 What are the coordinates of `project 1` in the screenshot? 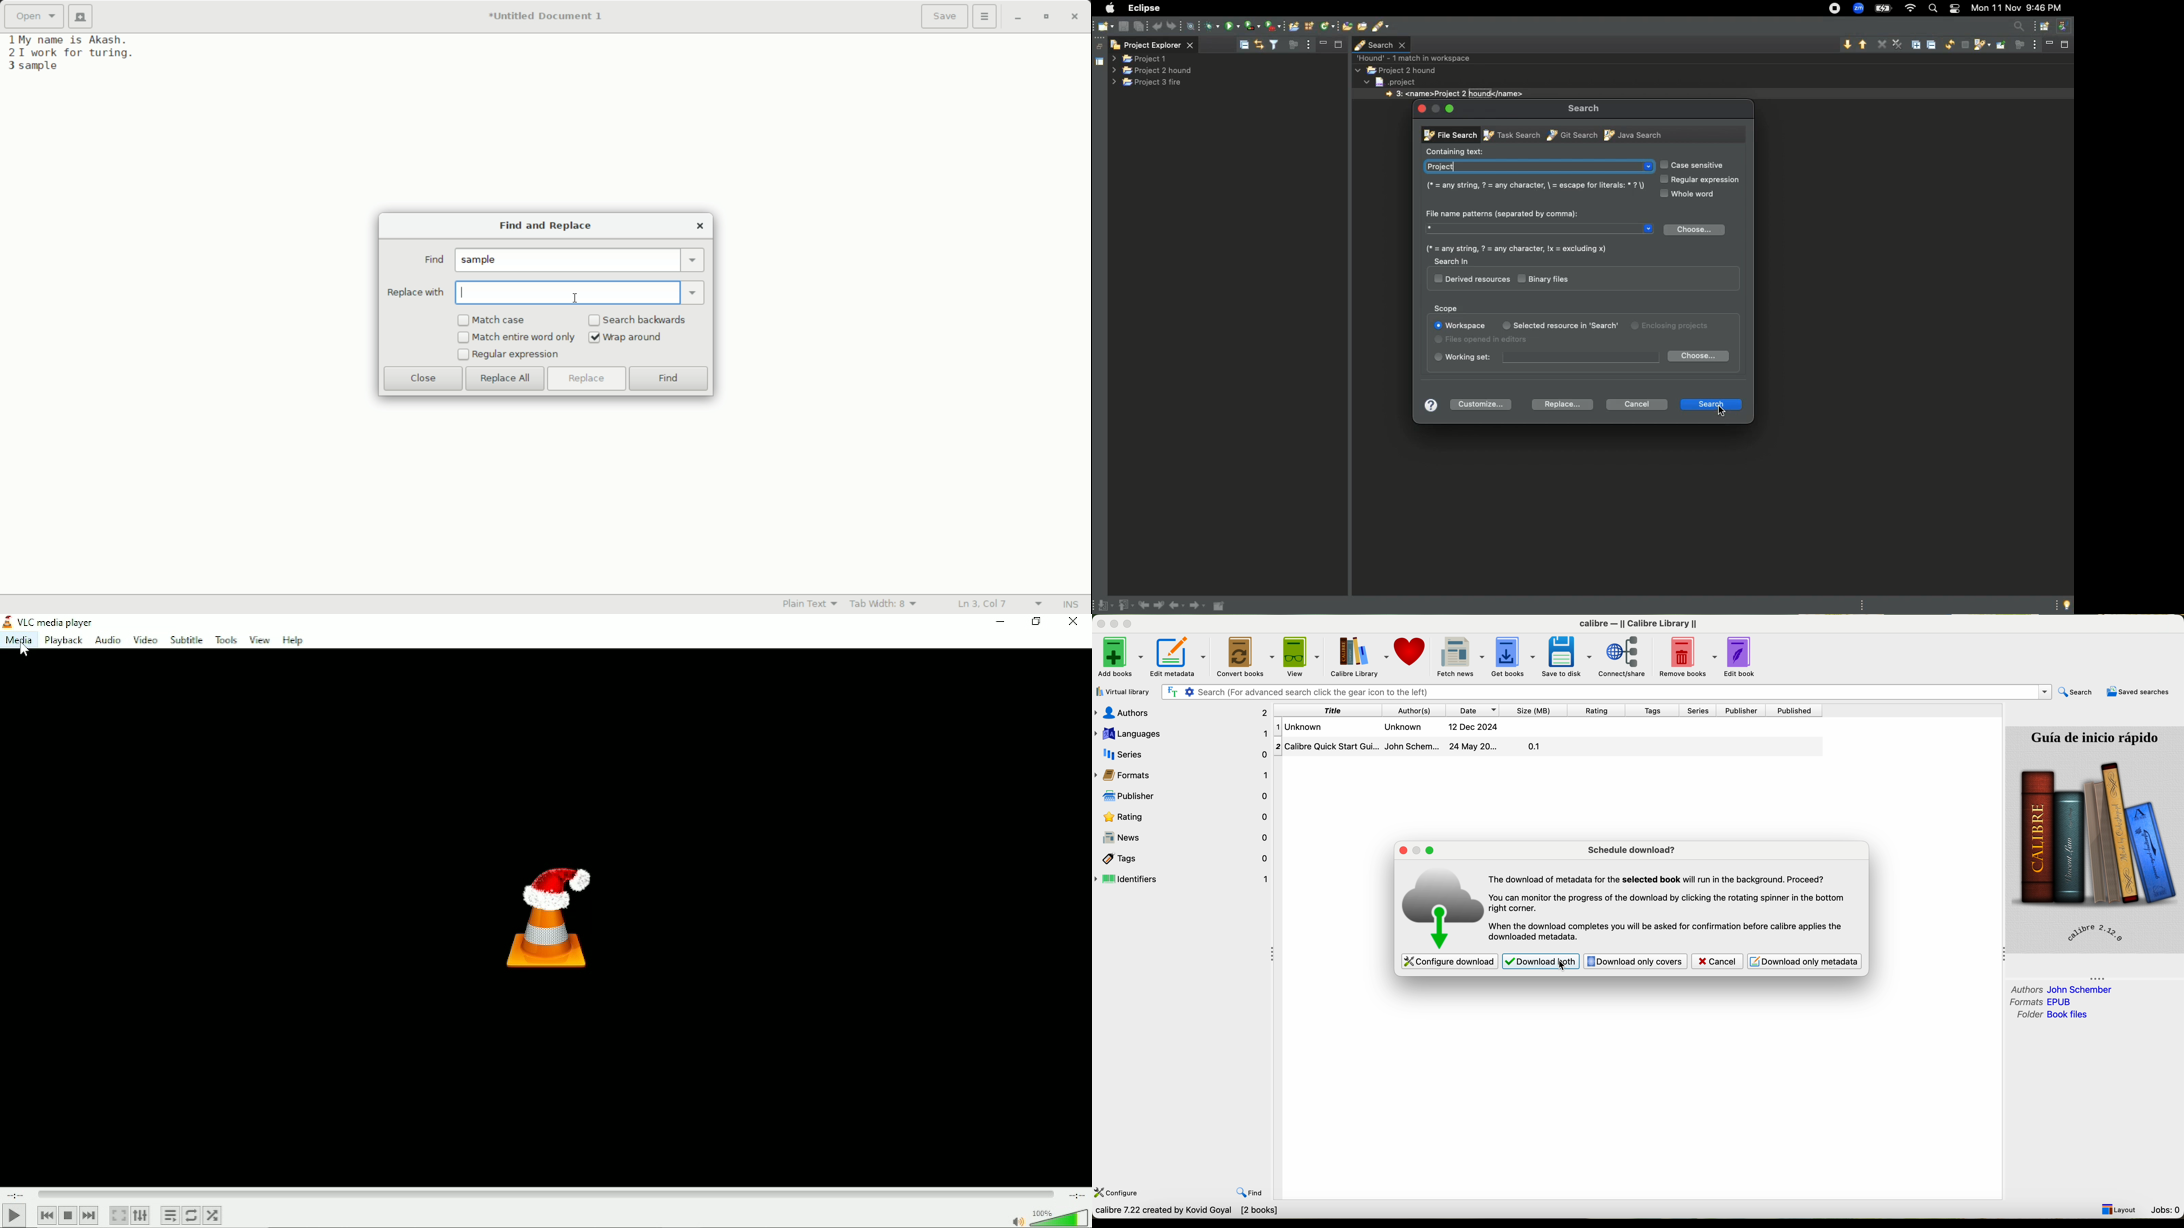 It's located at (1140, 59).